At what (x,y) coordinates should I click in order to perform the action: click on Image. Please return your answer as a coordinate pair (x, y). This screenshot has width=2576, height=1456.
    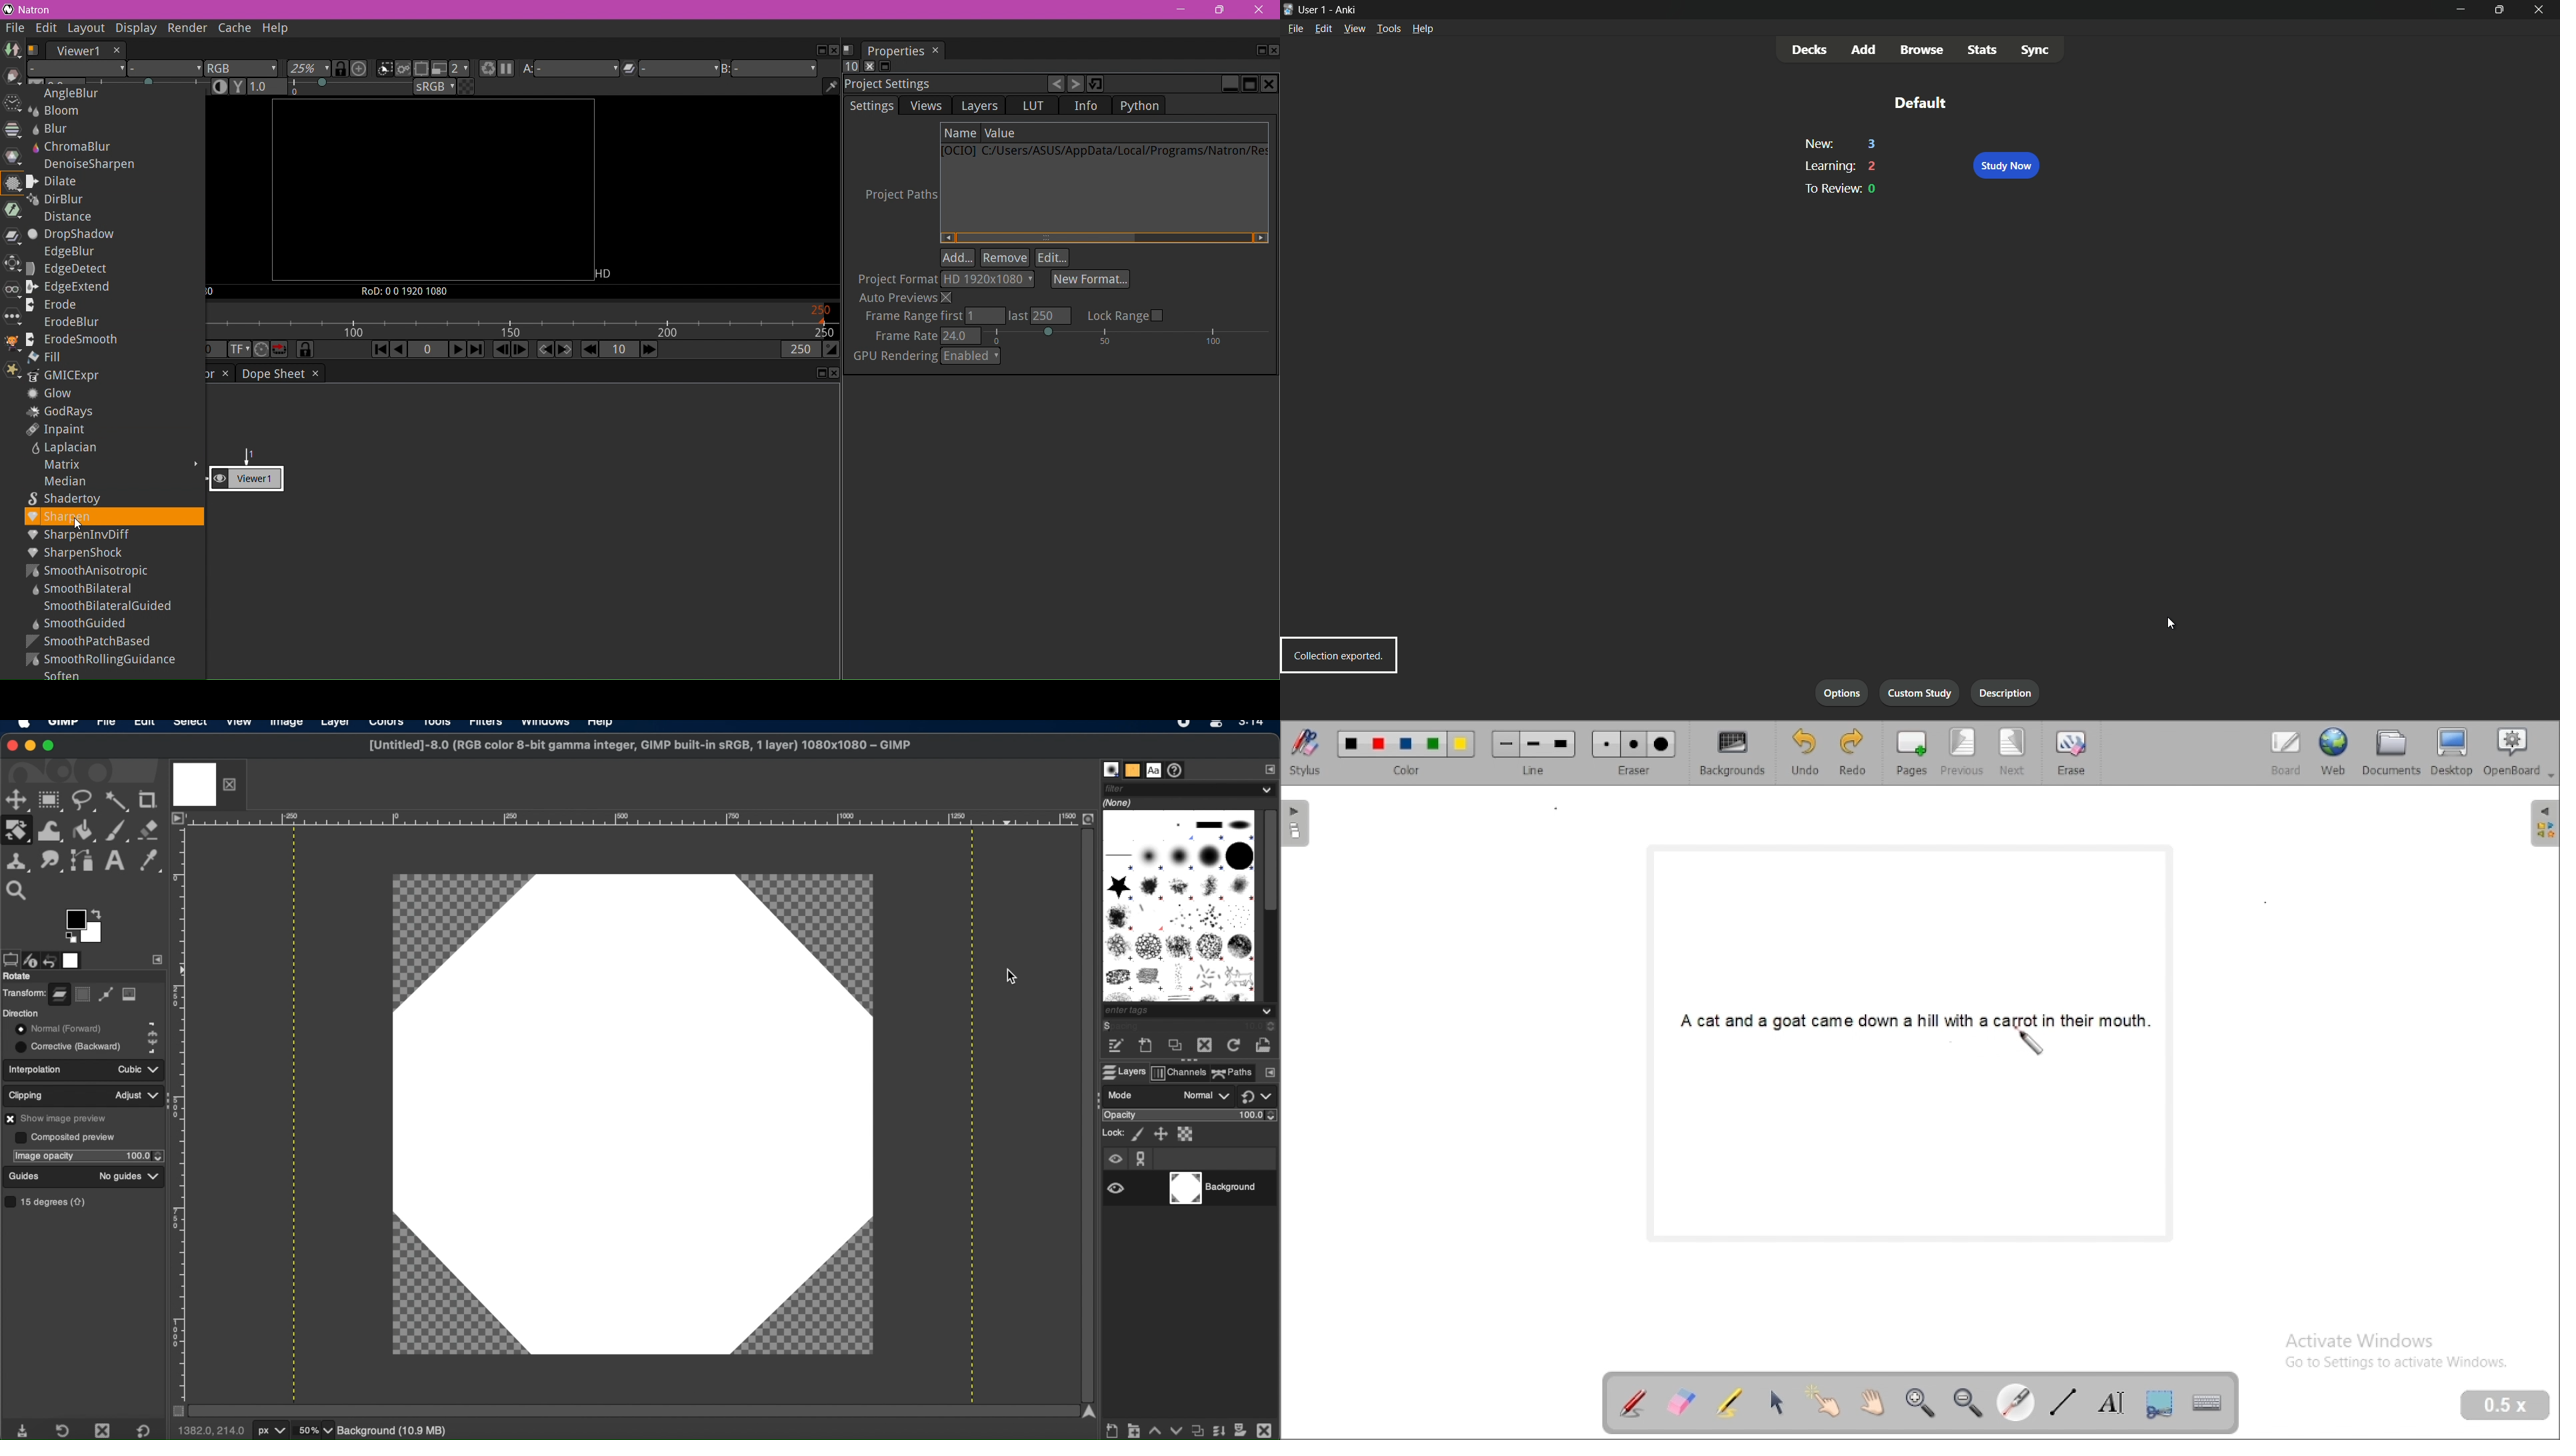
    Looking at the image, I should click on (12, 51).